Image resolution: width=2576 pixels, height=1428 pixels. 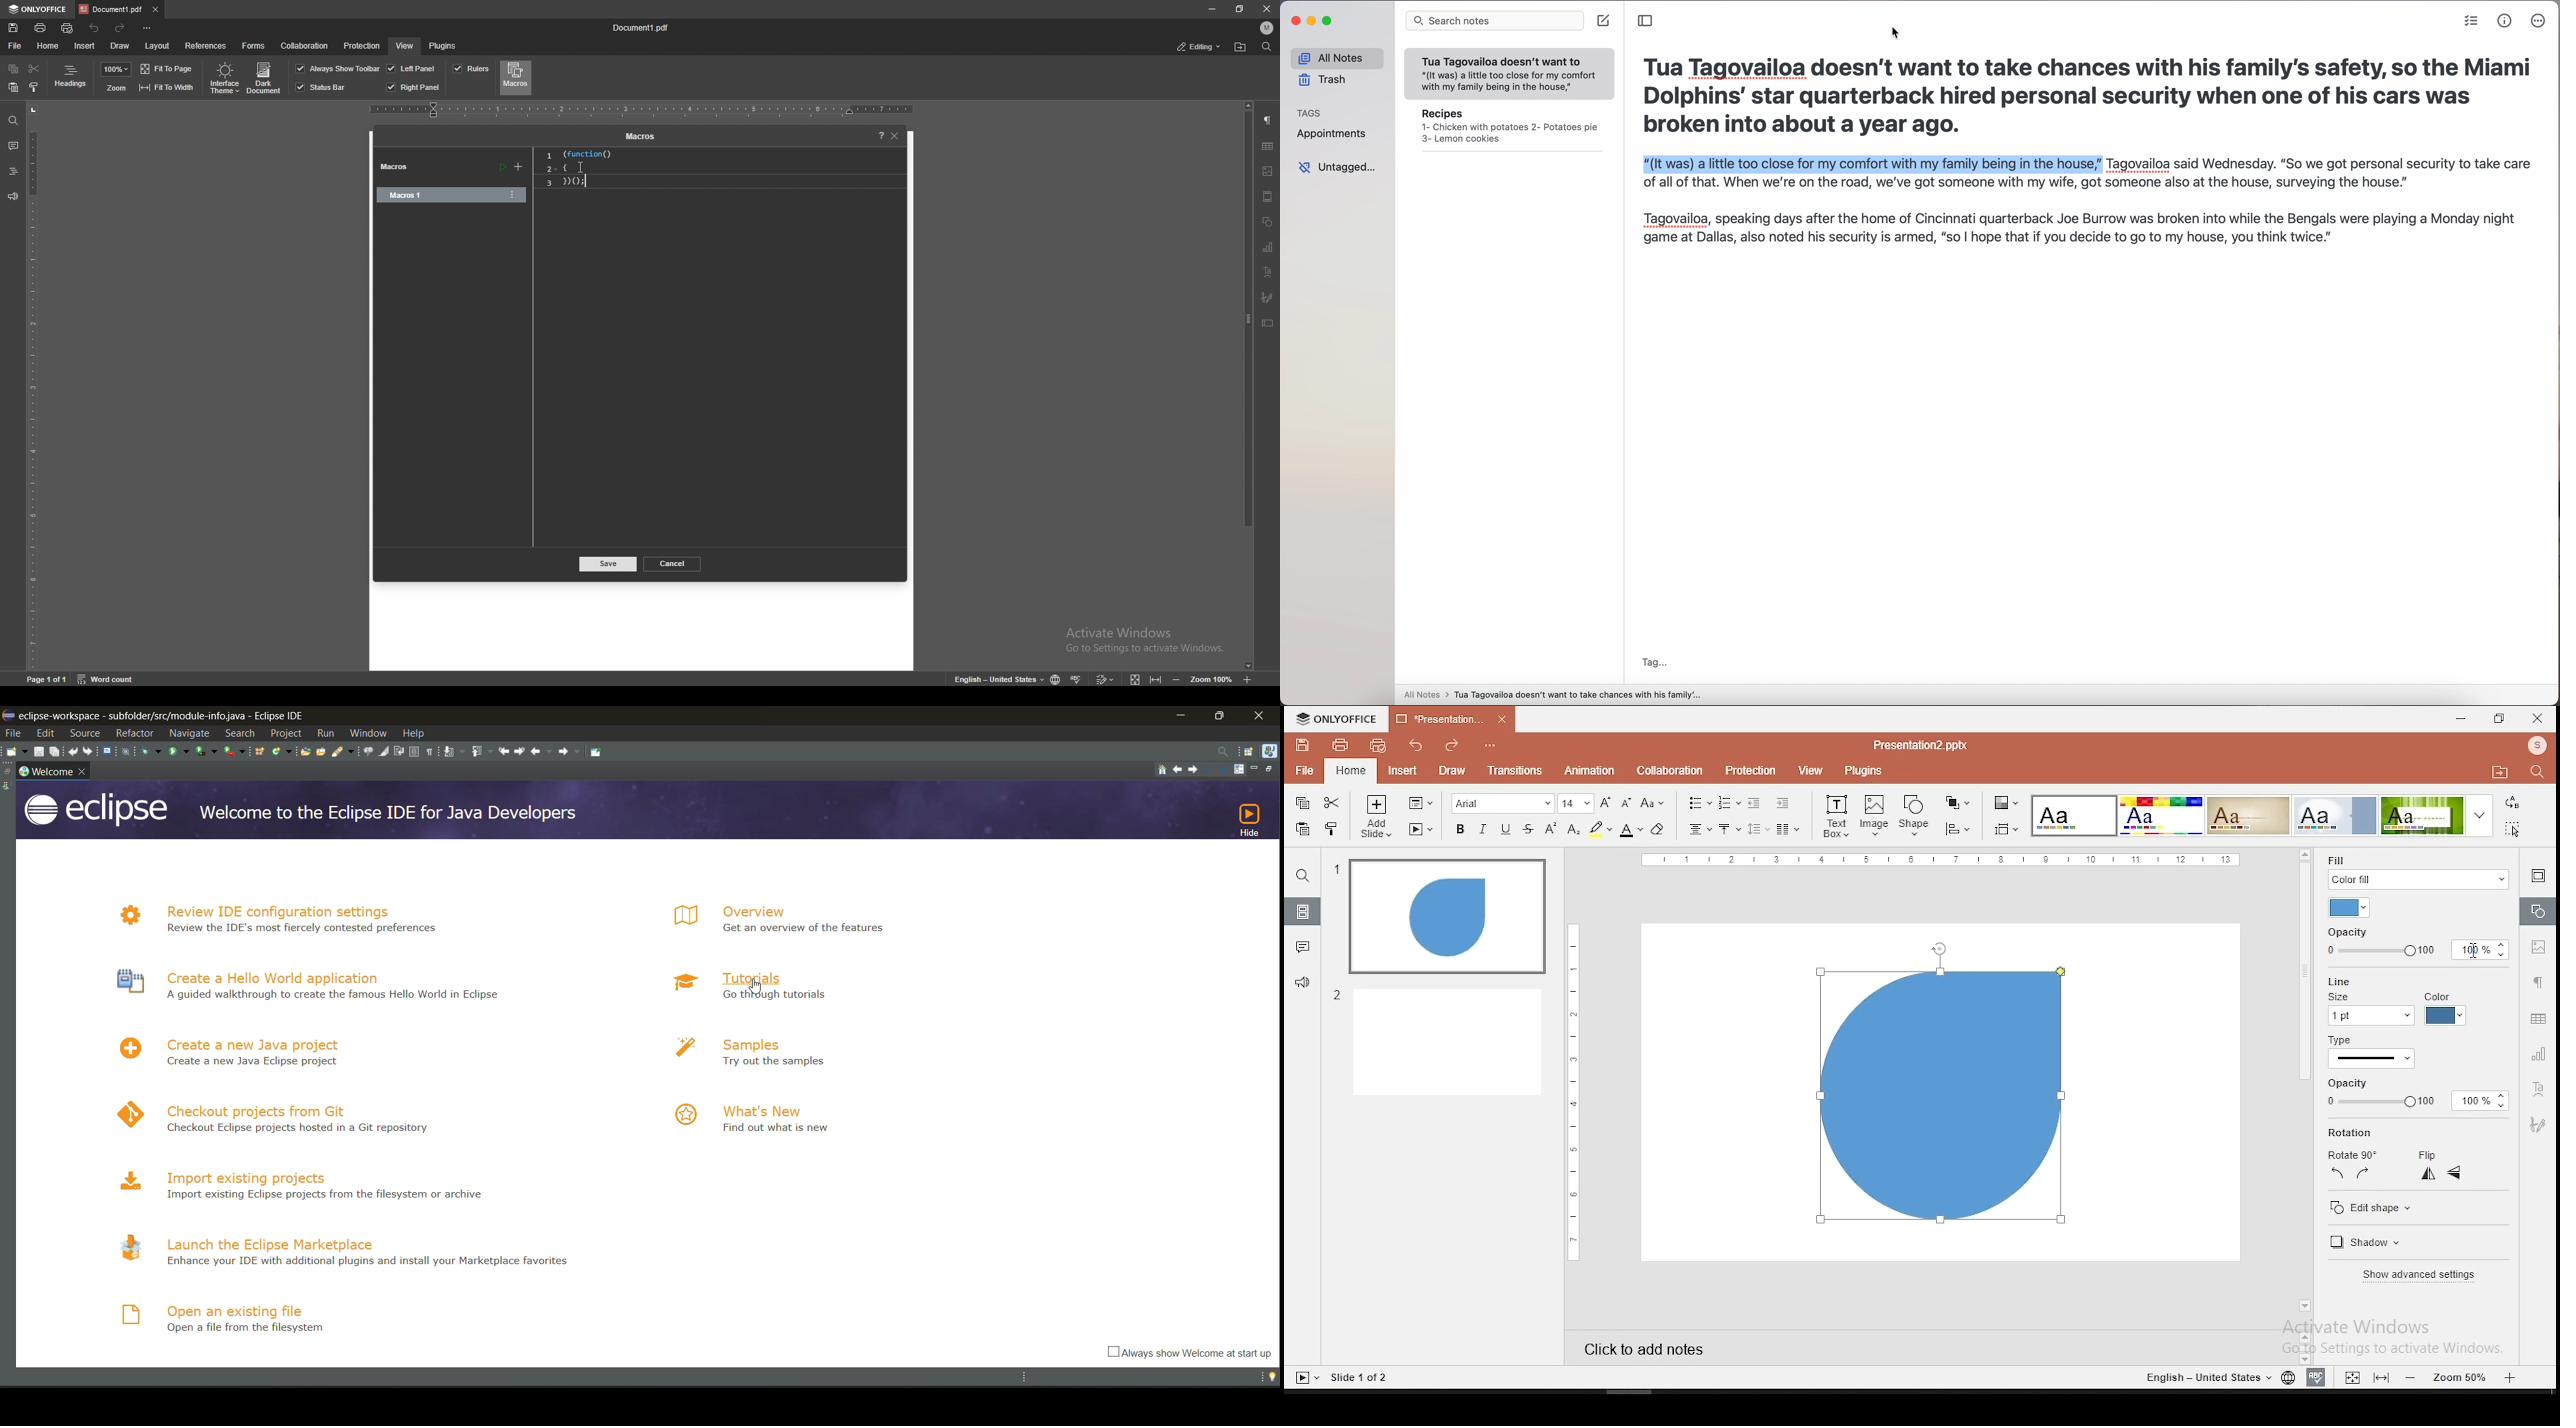 I want to click on text art tool, so click(x=2540, y=1088).